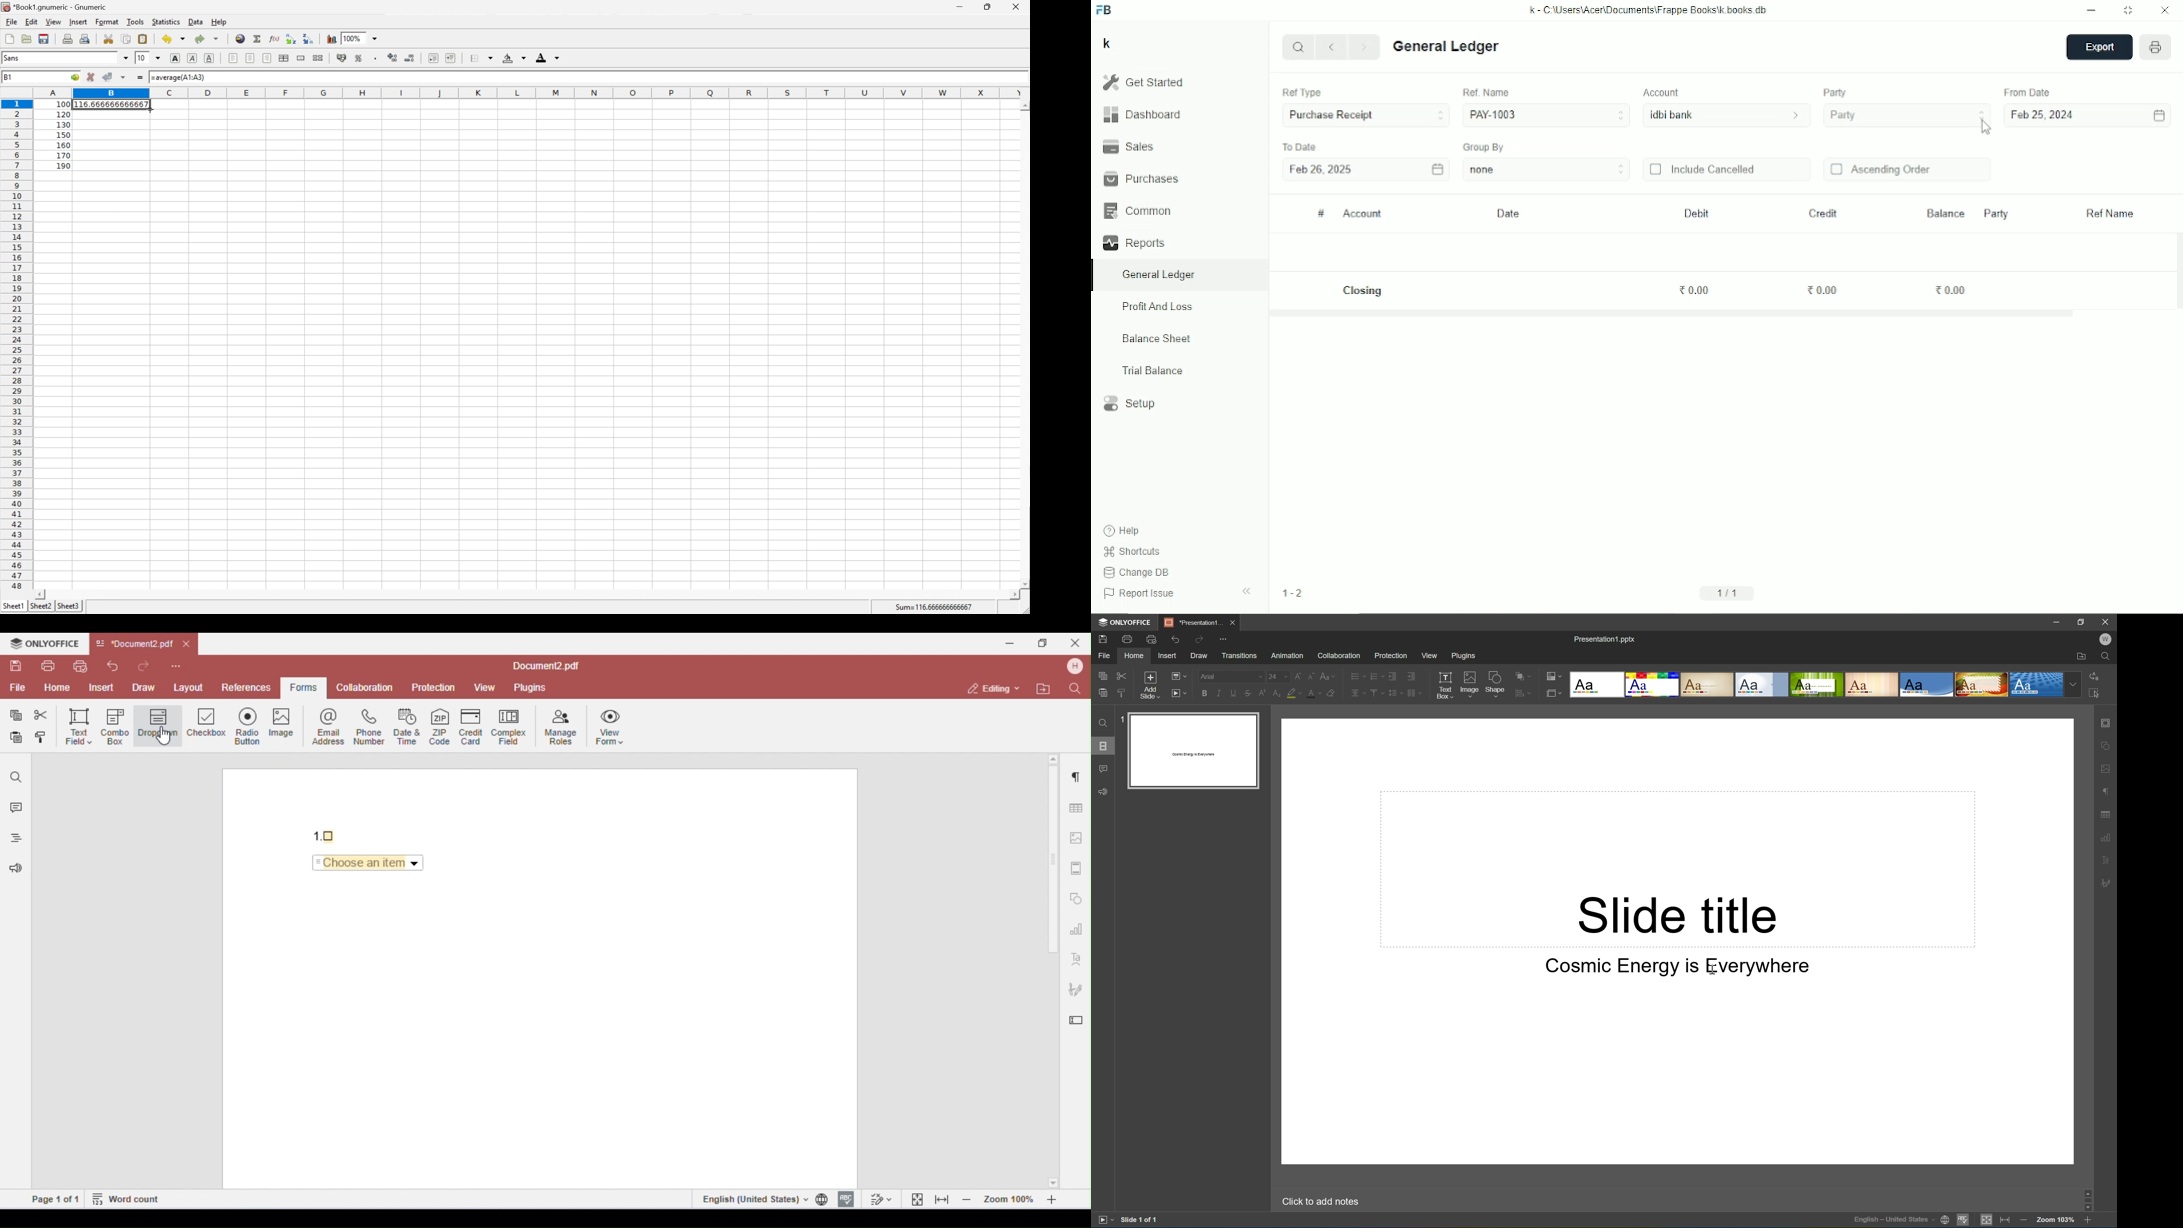 Image resolution: width=2184 pixels, height=1232 pixels. Describe the element at coordinates (331, 38) in the screenshot. I see `Insert a chart` at that location.